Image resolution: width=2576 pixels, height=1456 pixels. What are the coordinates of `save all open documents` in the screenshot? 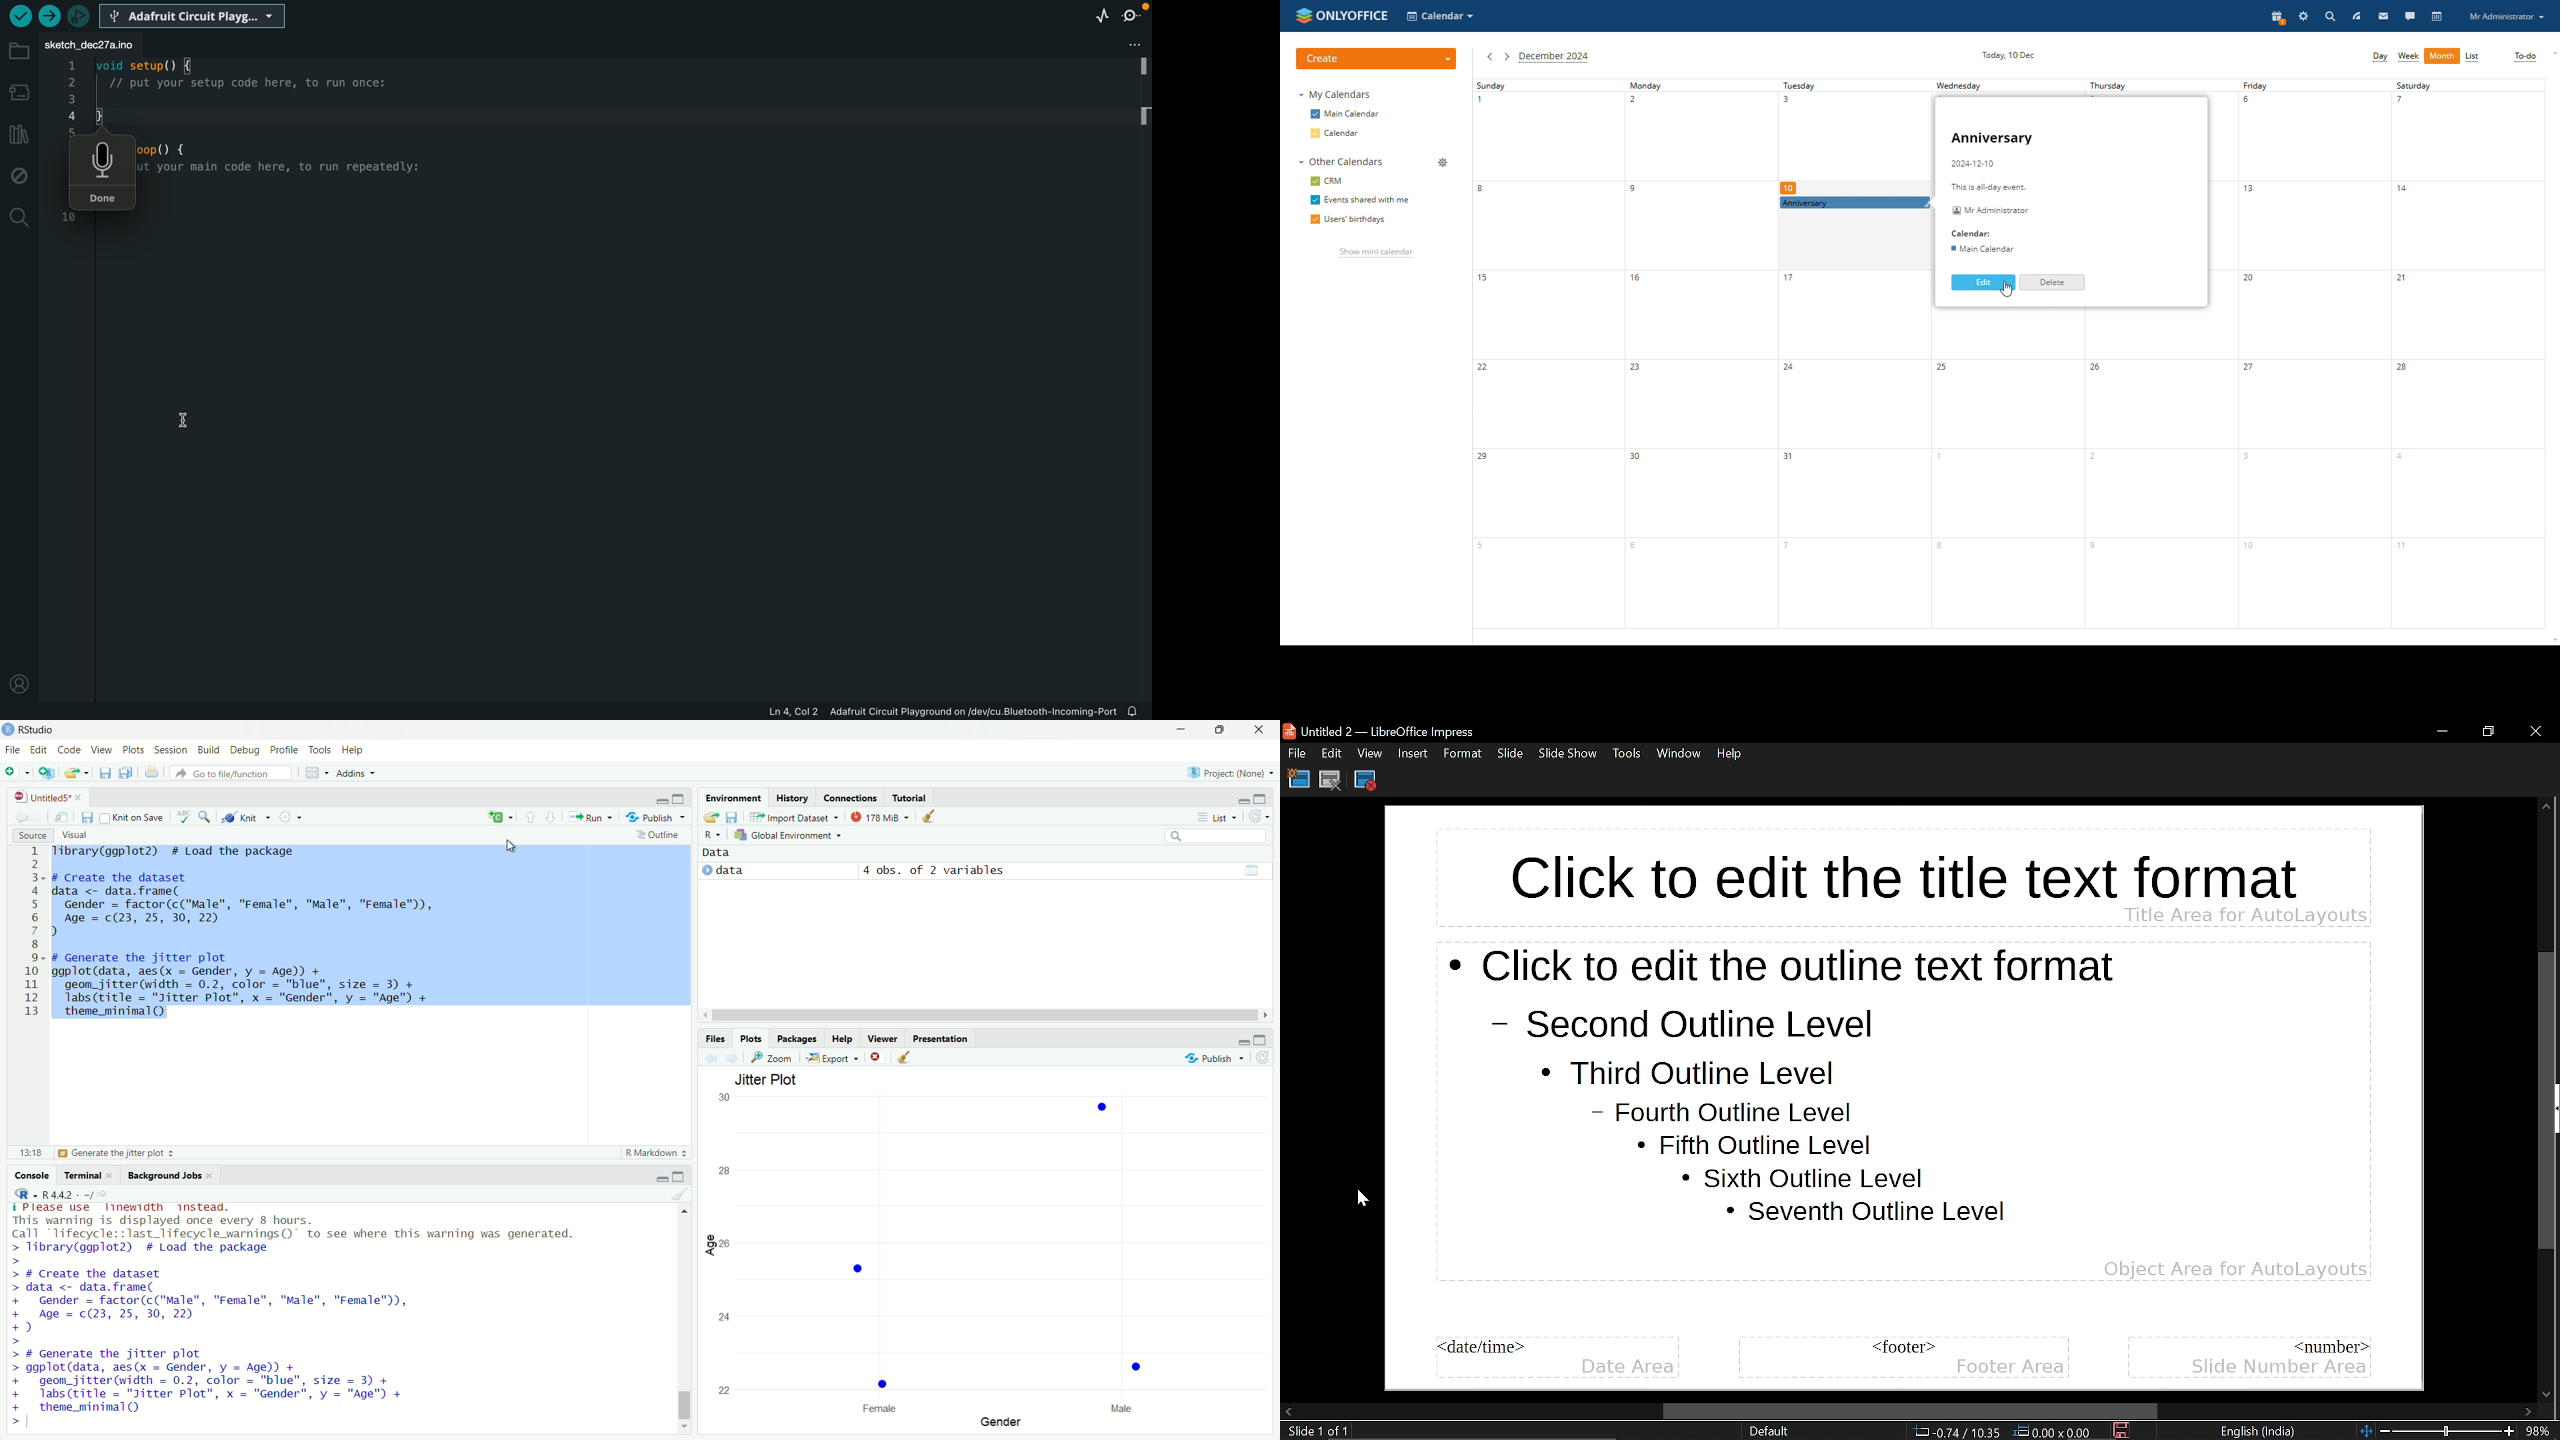 It's located at (127, 771).